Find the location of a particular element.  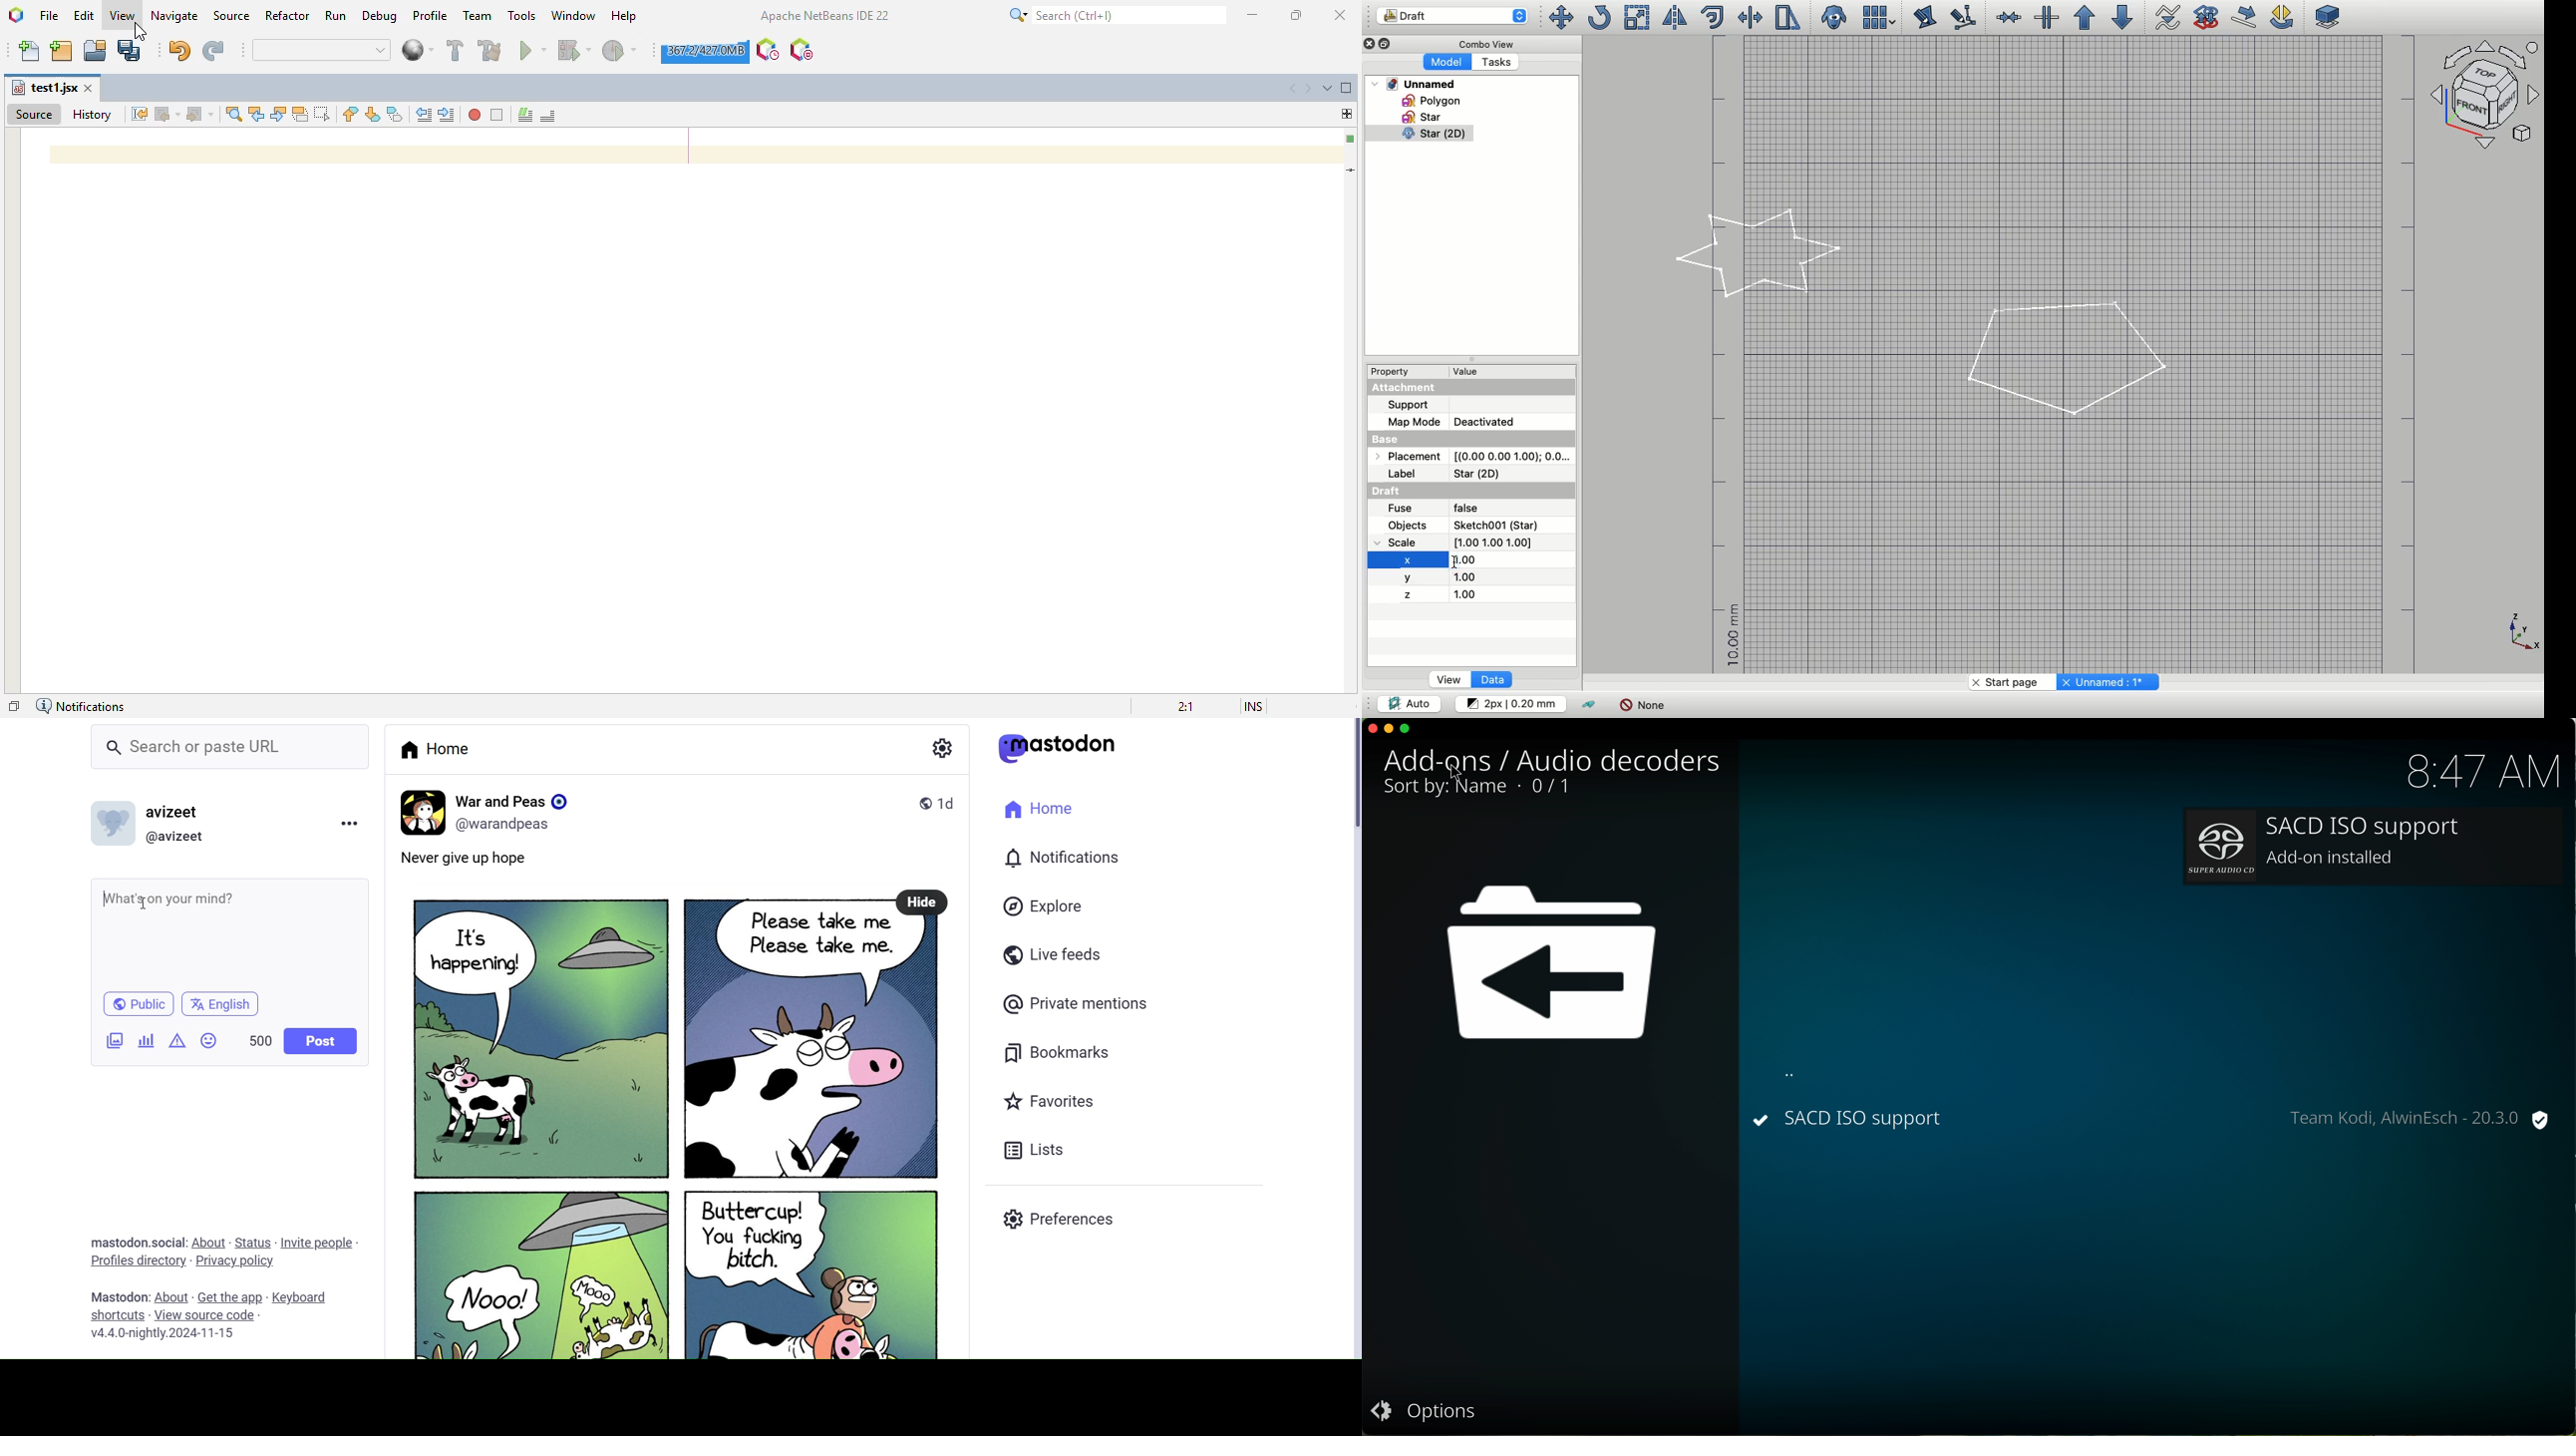

Post is located at coordinates (671, 1137).